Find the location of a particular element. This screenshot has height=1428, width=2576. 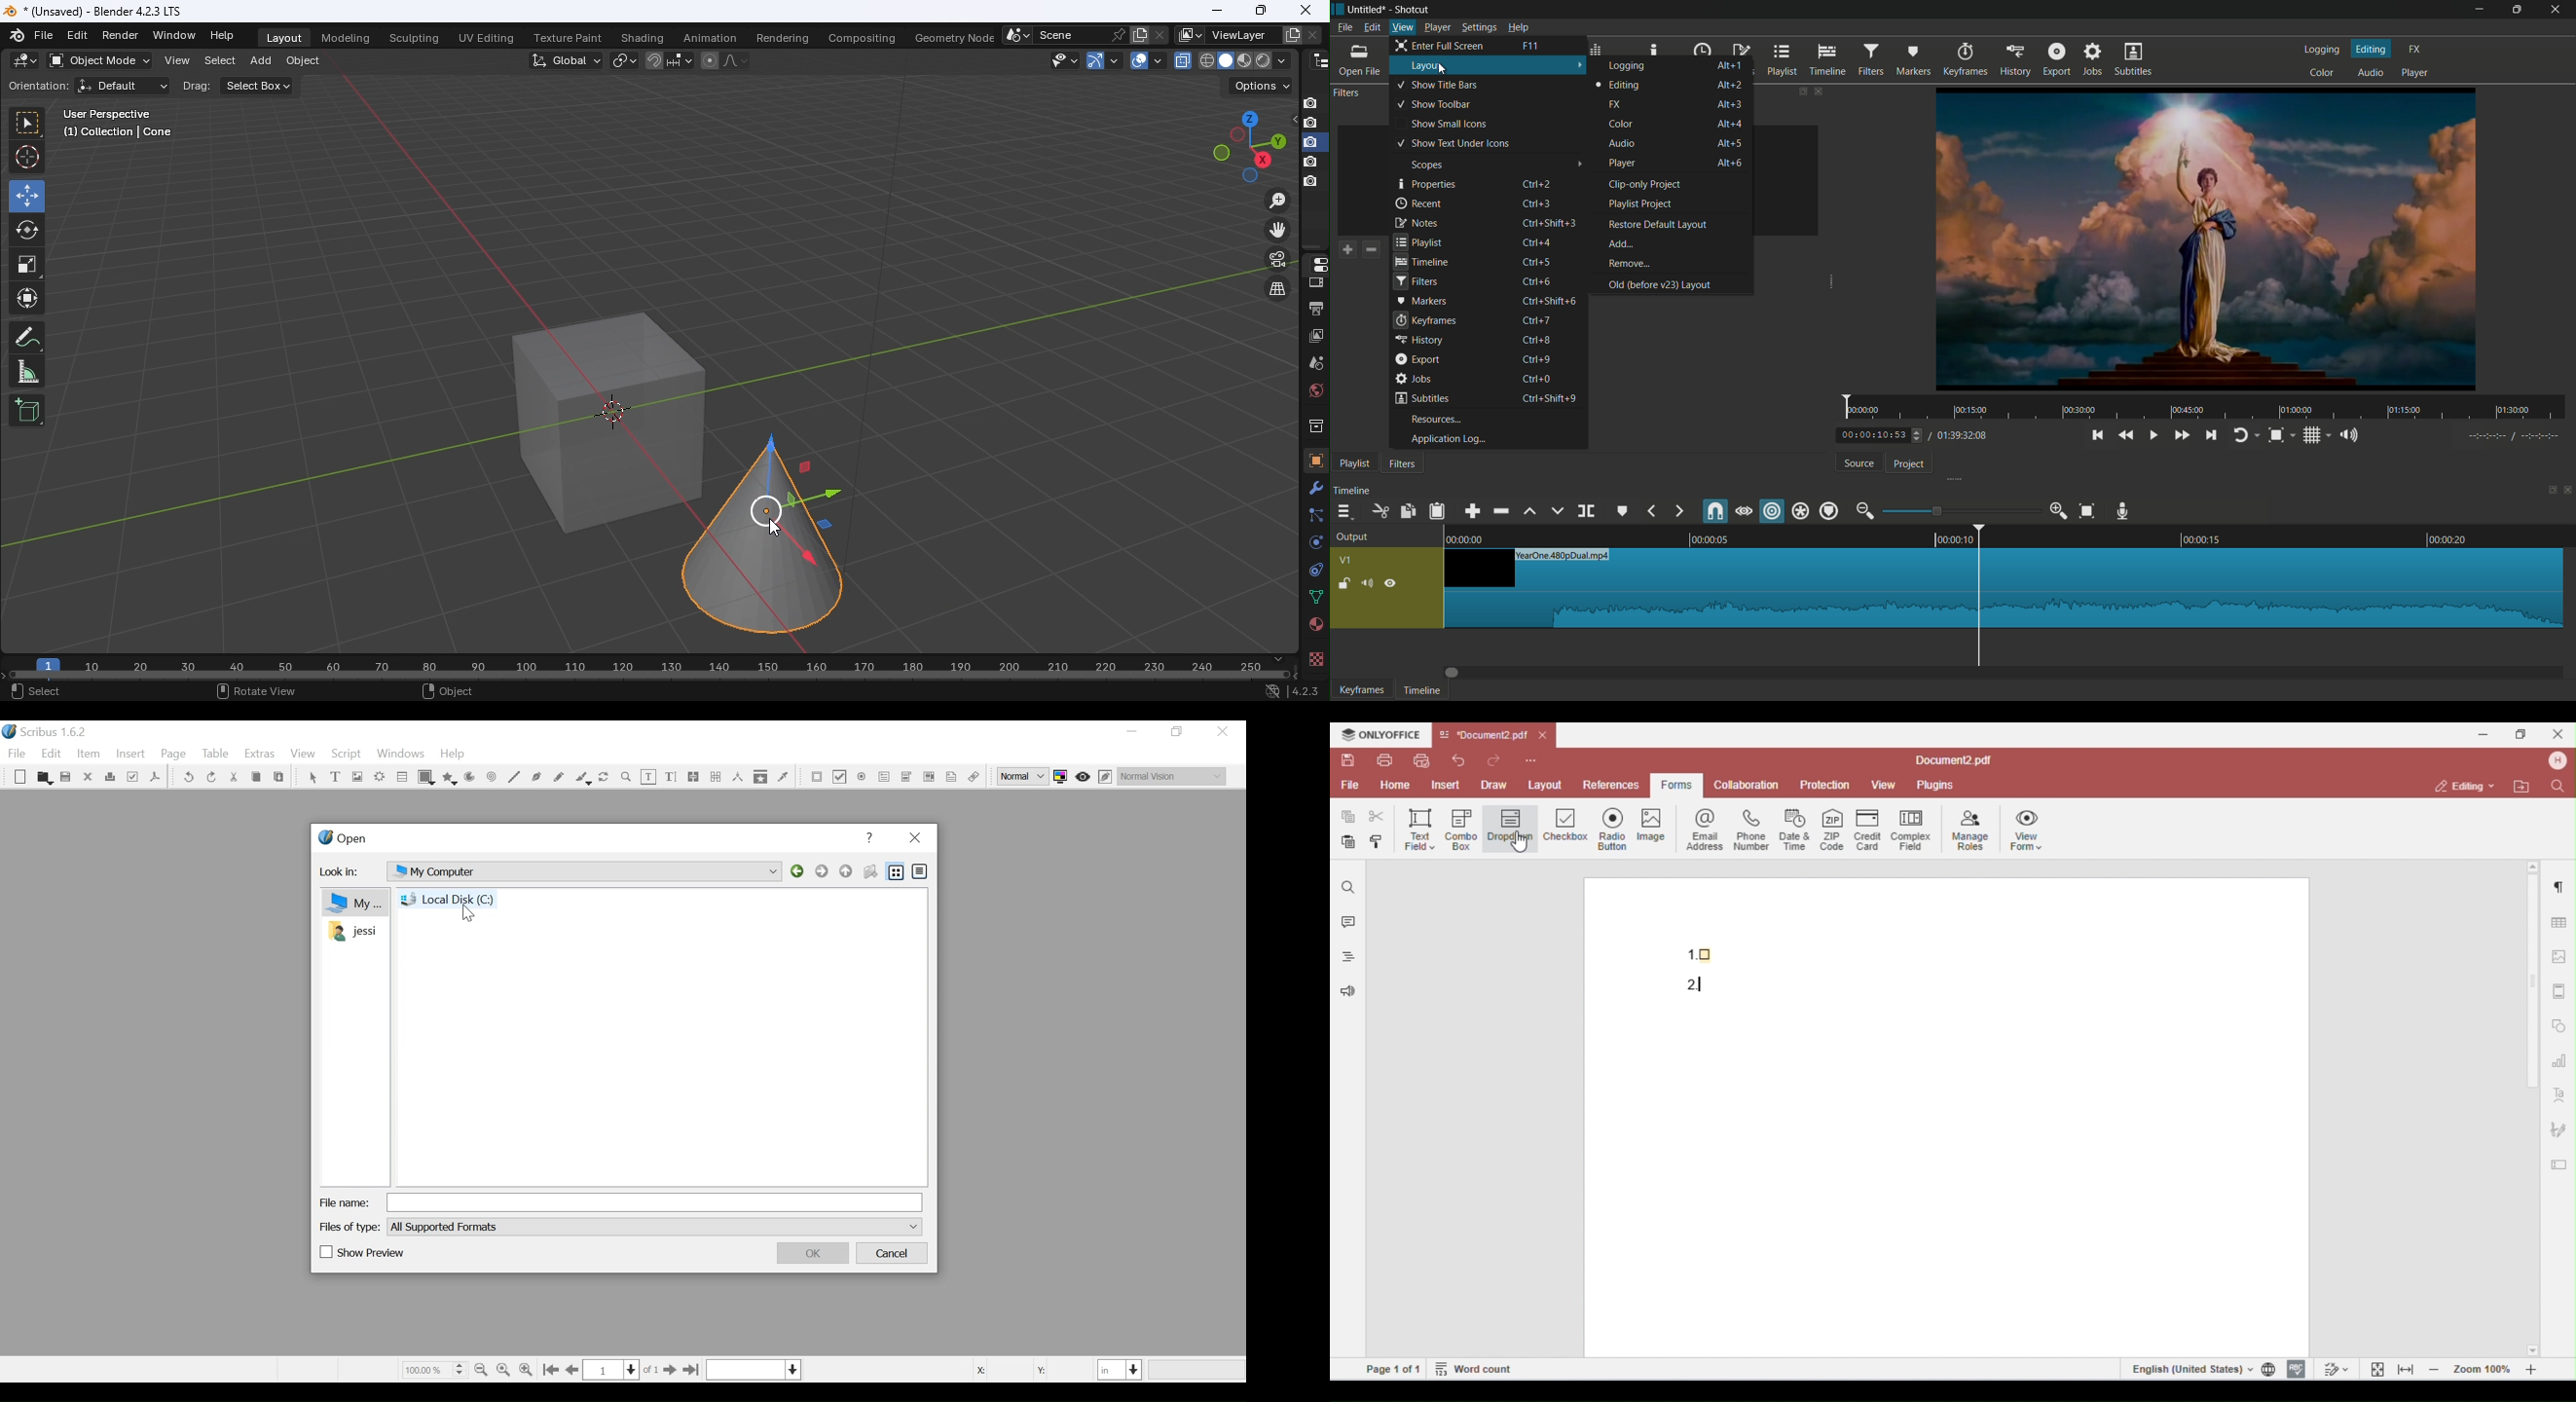

toggle player looping is located at coordinates (2242, 435).